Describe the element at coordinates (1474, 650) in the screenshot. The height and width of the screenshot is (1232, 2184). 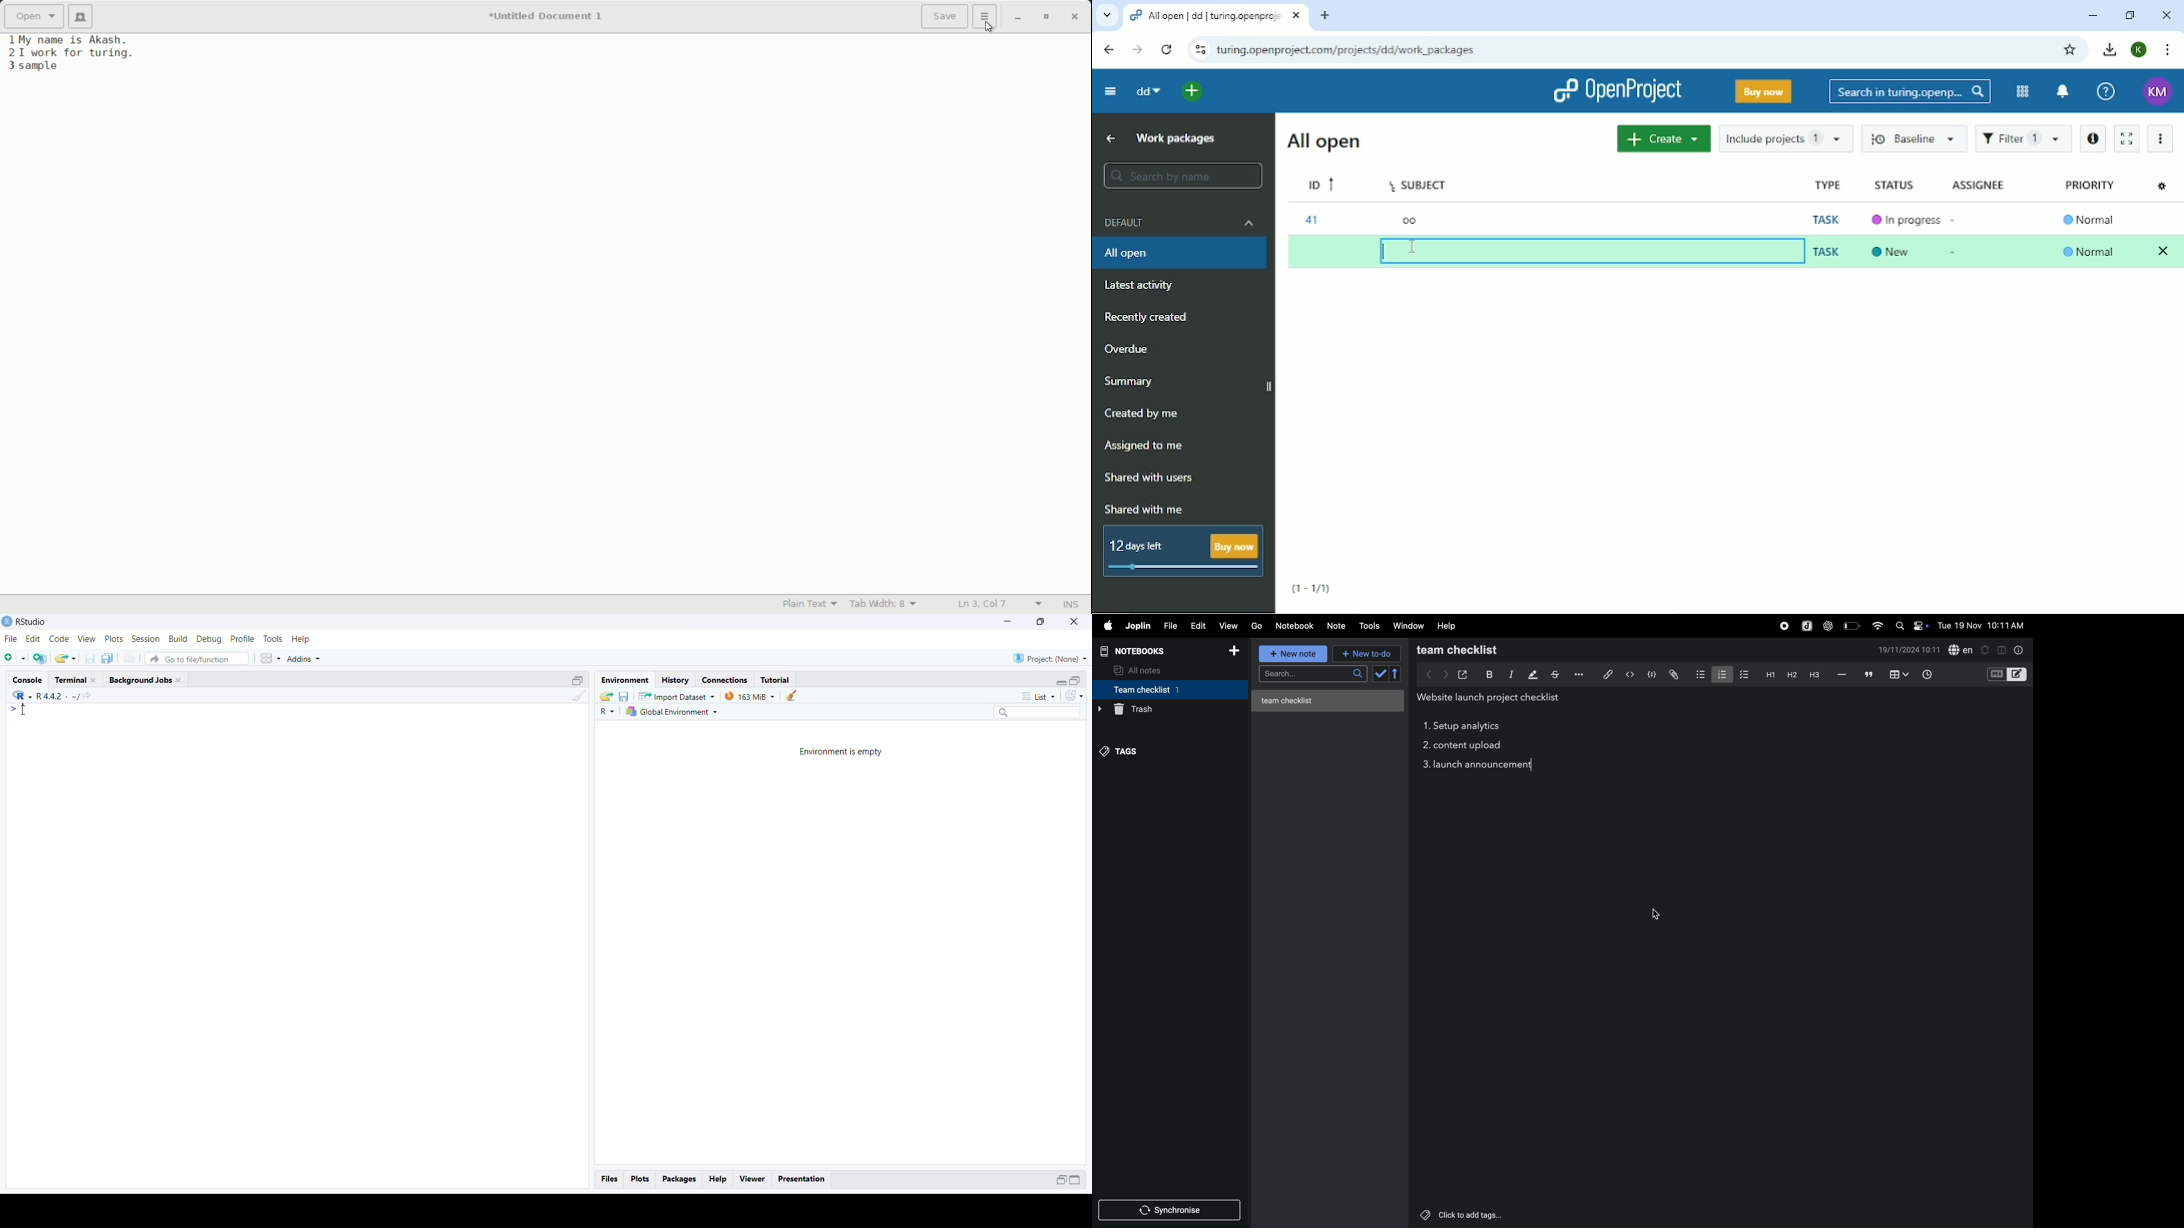
I see `team checklist` at that location.